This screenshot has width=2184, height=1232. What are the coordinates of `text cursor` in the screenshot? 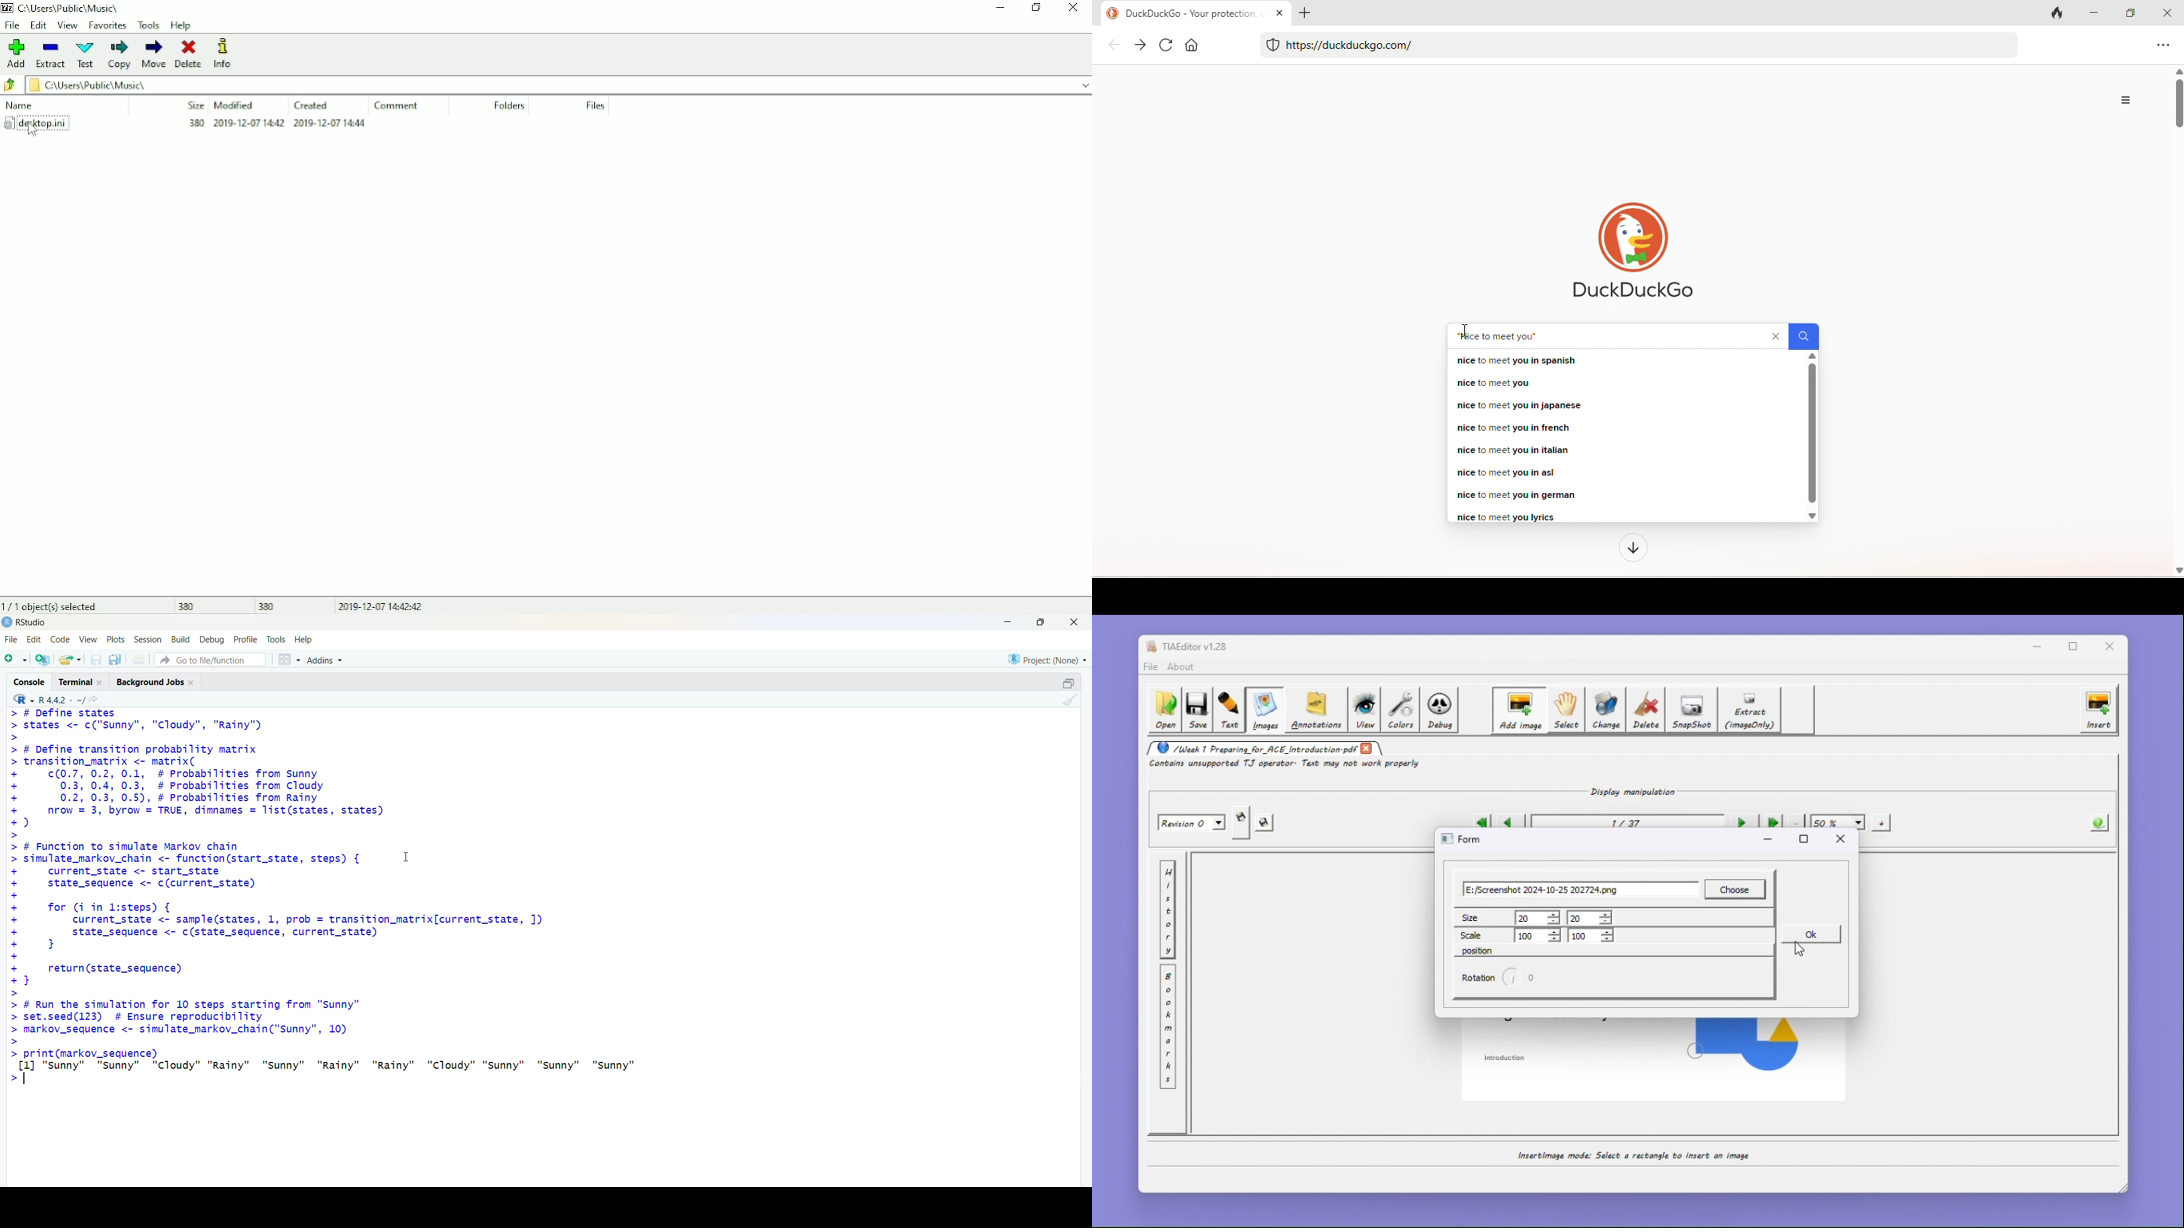 It's located at (26, 1082).